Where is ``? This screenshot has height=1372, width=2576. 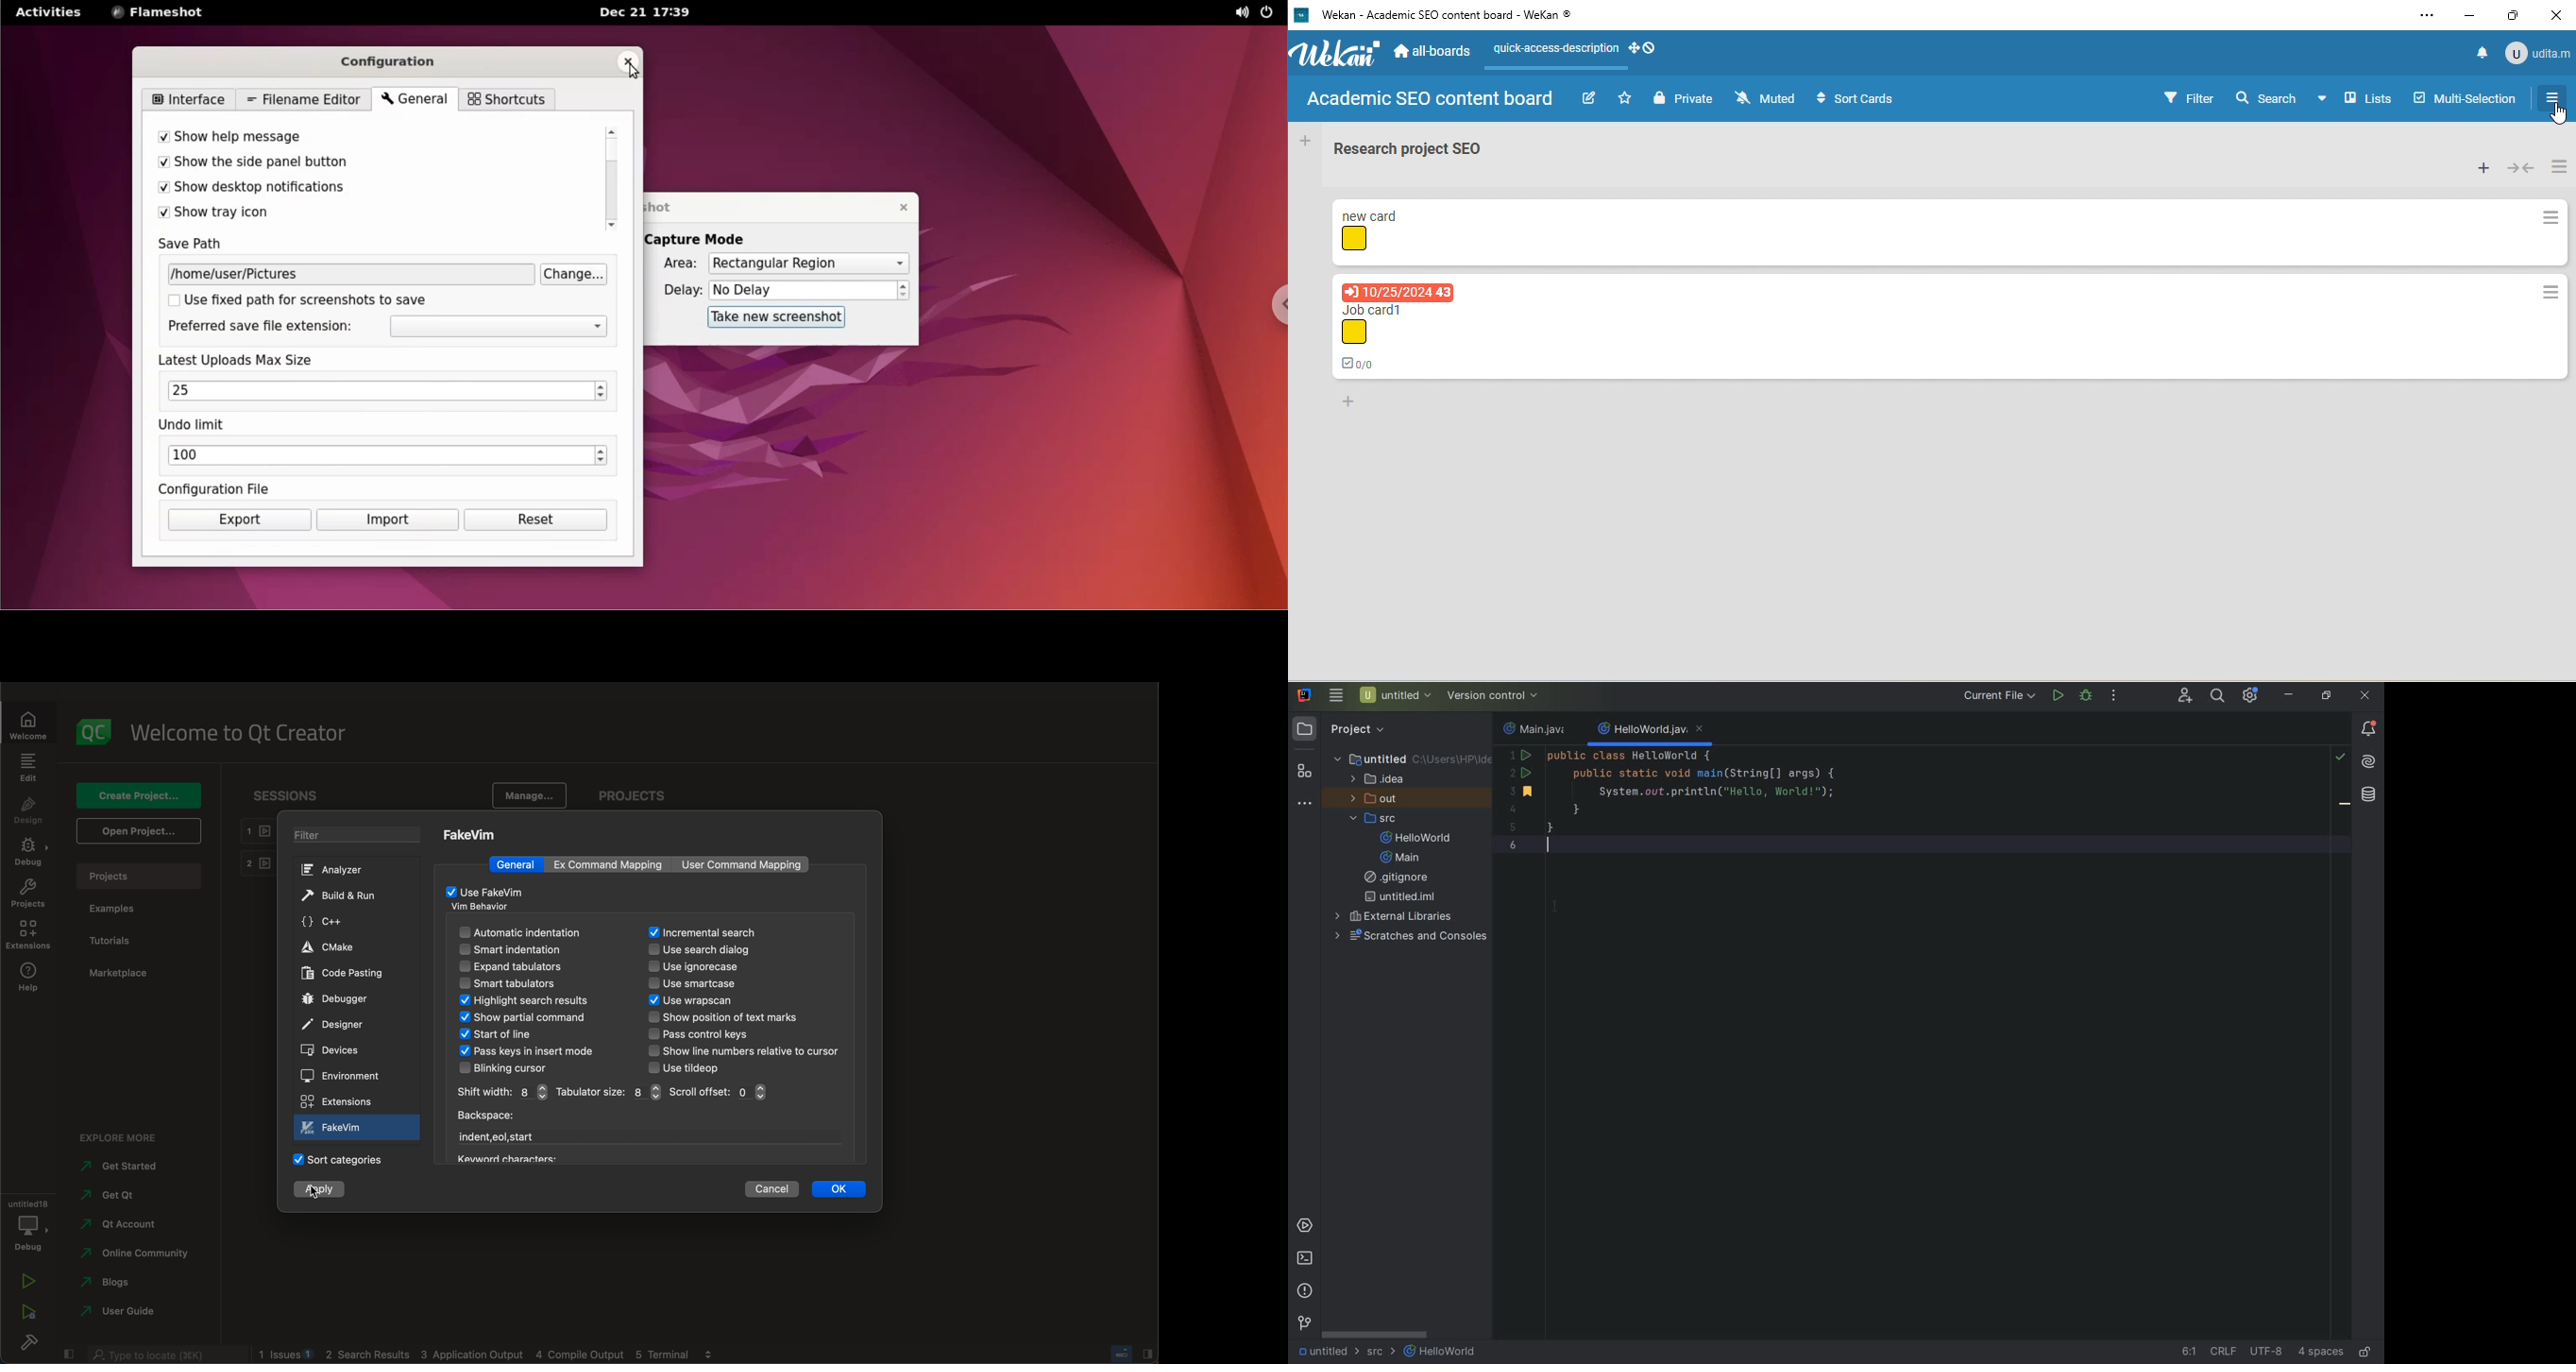  is located at coordinates (472, 1353).